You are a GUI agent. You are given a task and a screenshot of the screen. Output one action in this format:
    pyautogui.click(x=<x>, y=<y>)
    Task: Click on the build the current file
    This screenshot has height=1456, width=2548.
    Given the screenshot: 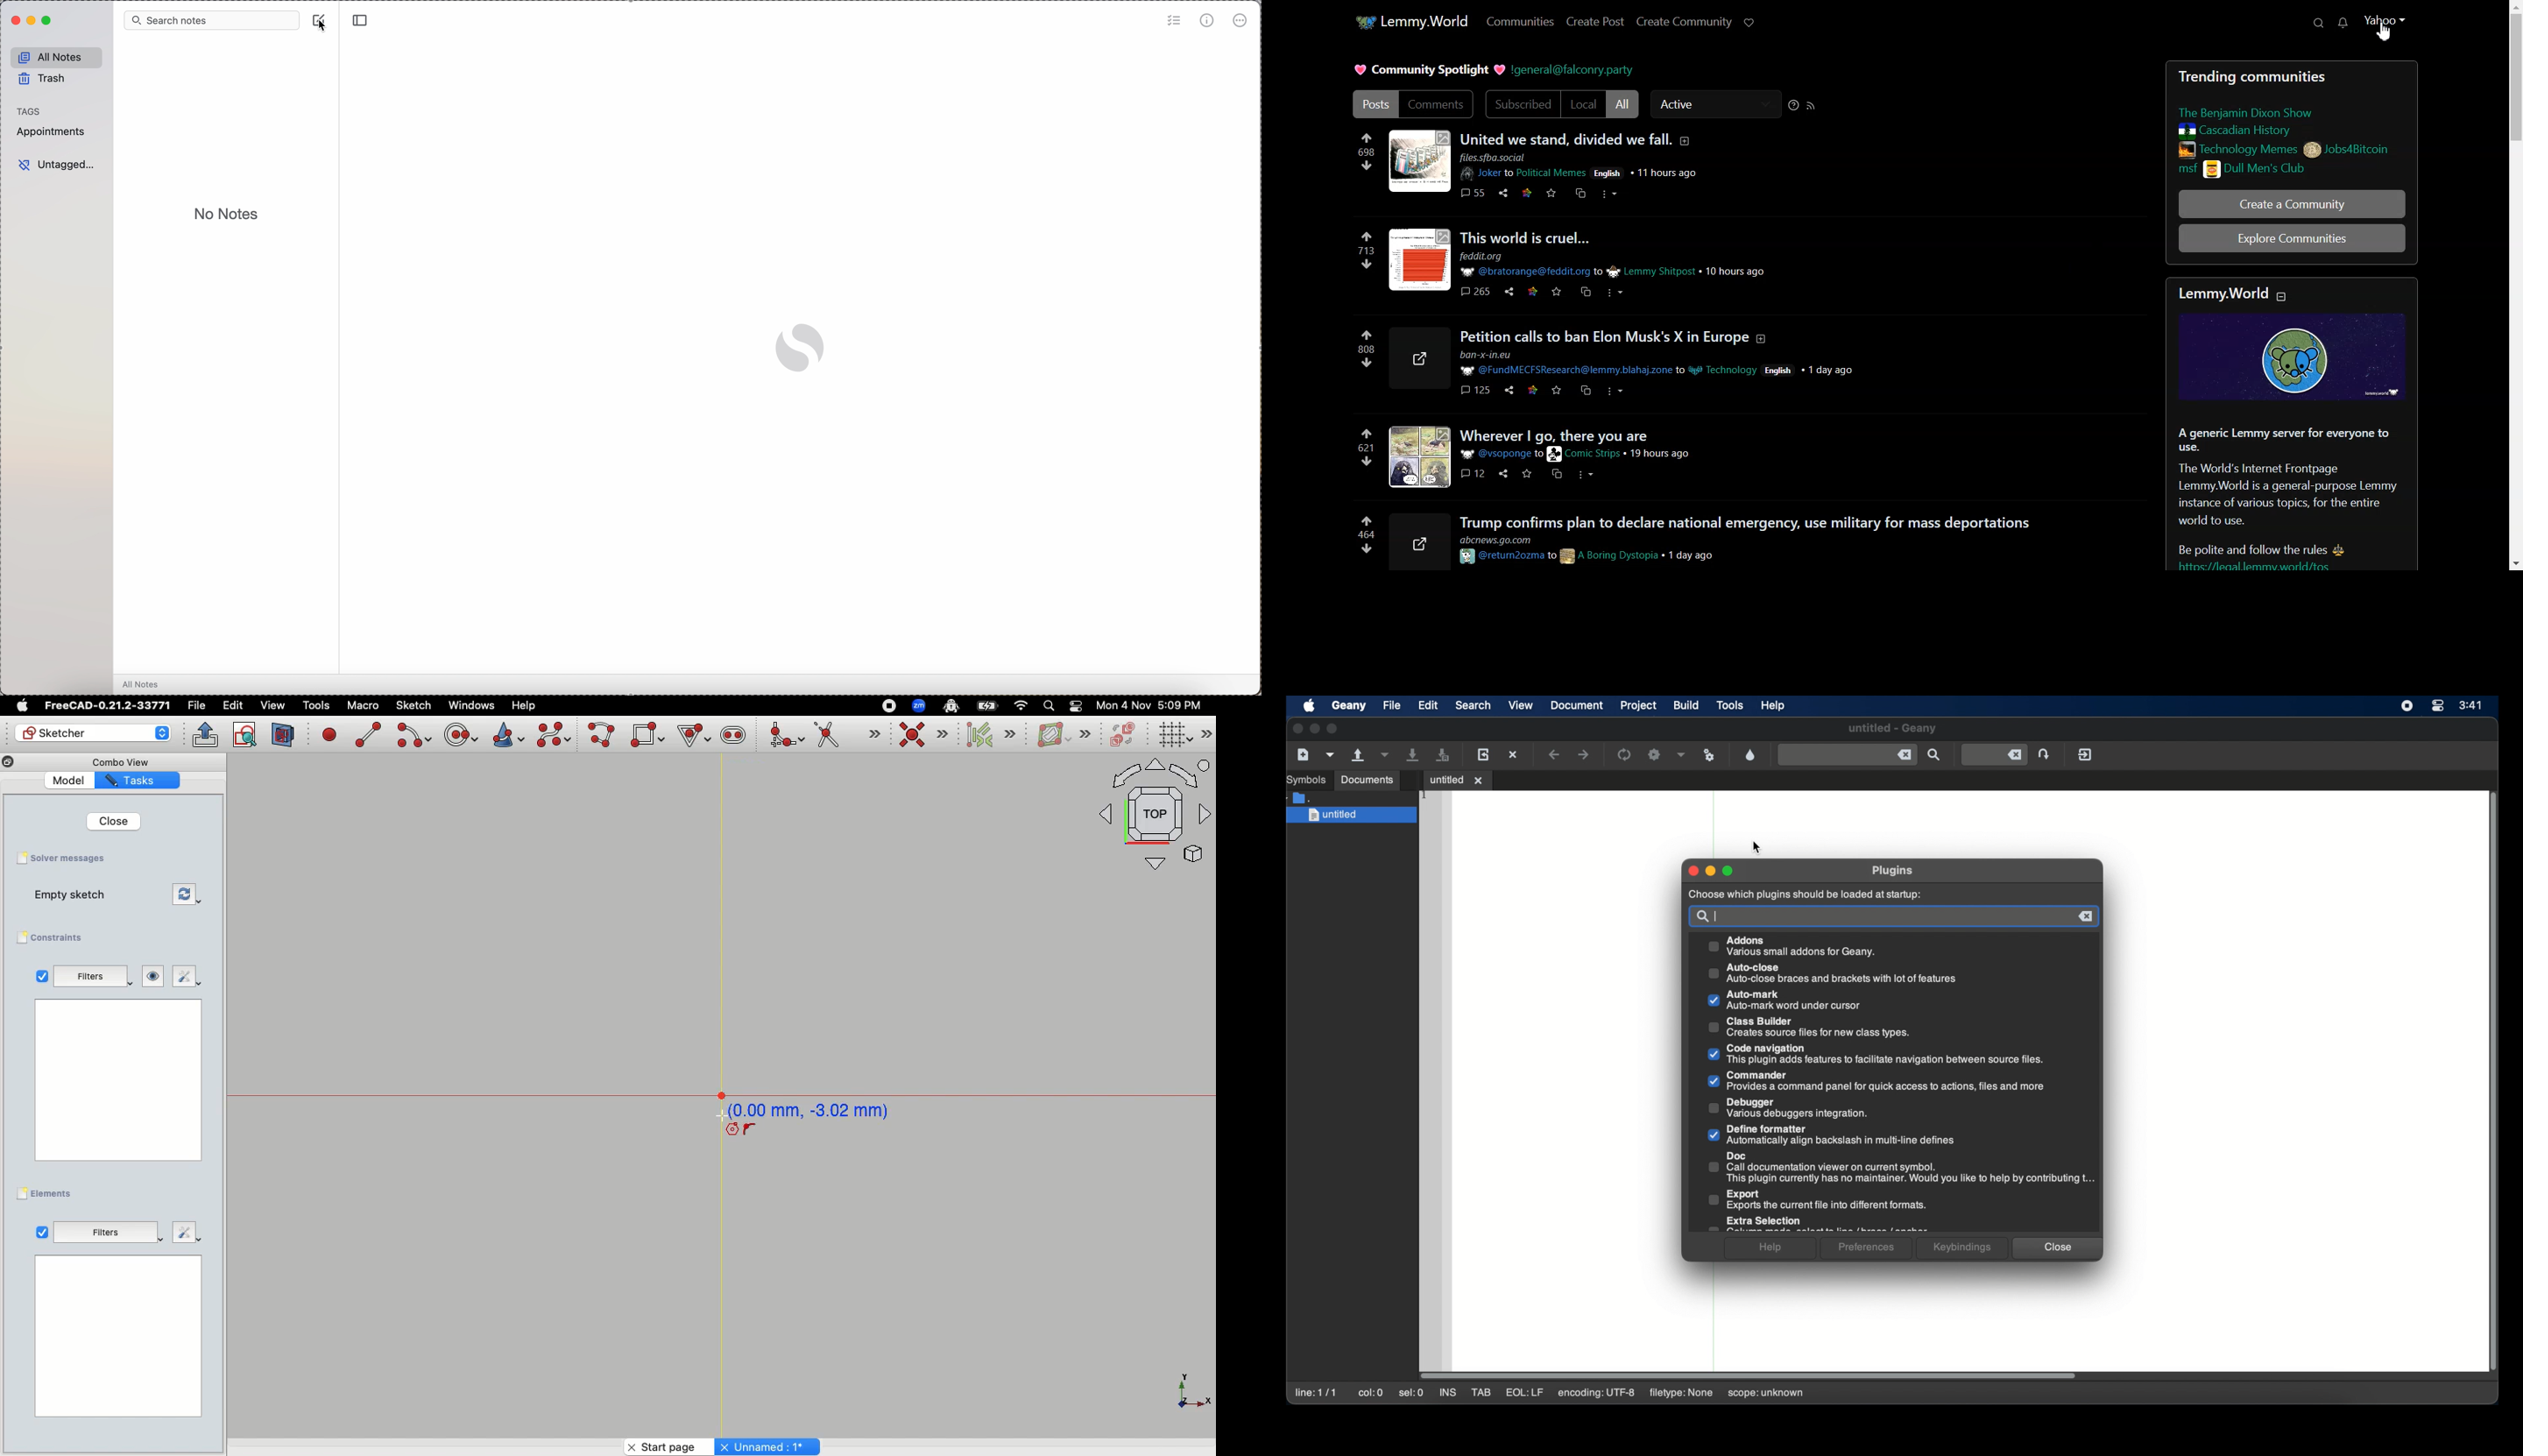 What is the action you would take?
    pyautogui.click(x=1654, y=755)
    